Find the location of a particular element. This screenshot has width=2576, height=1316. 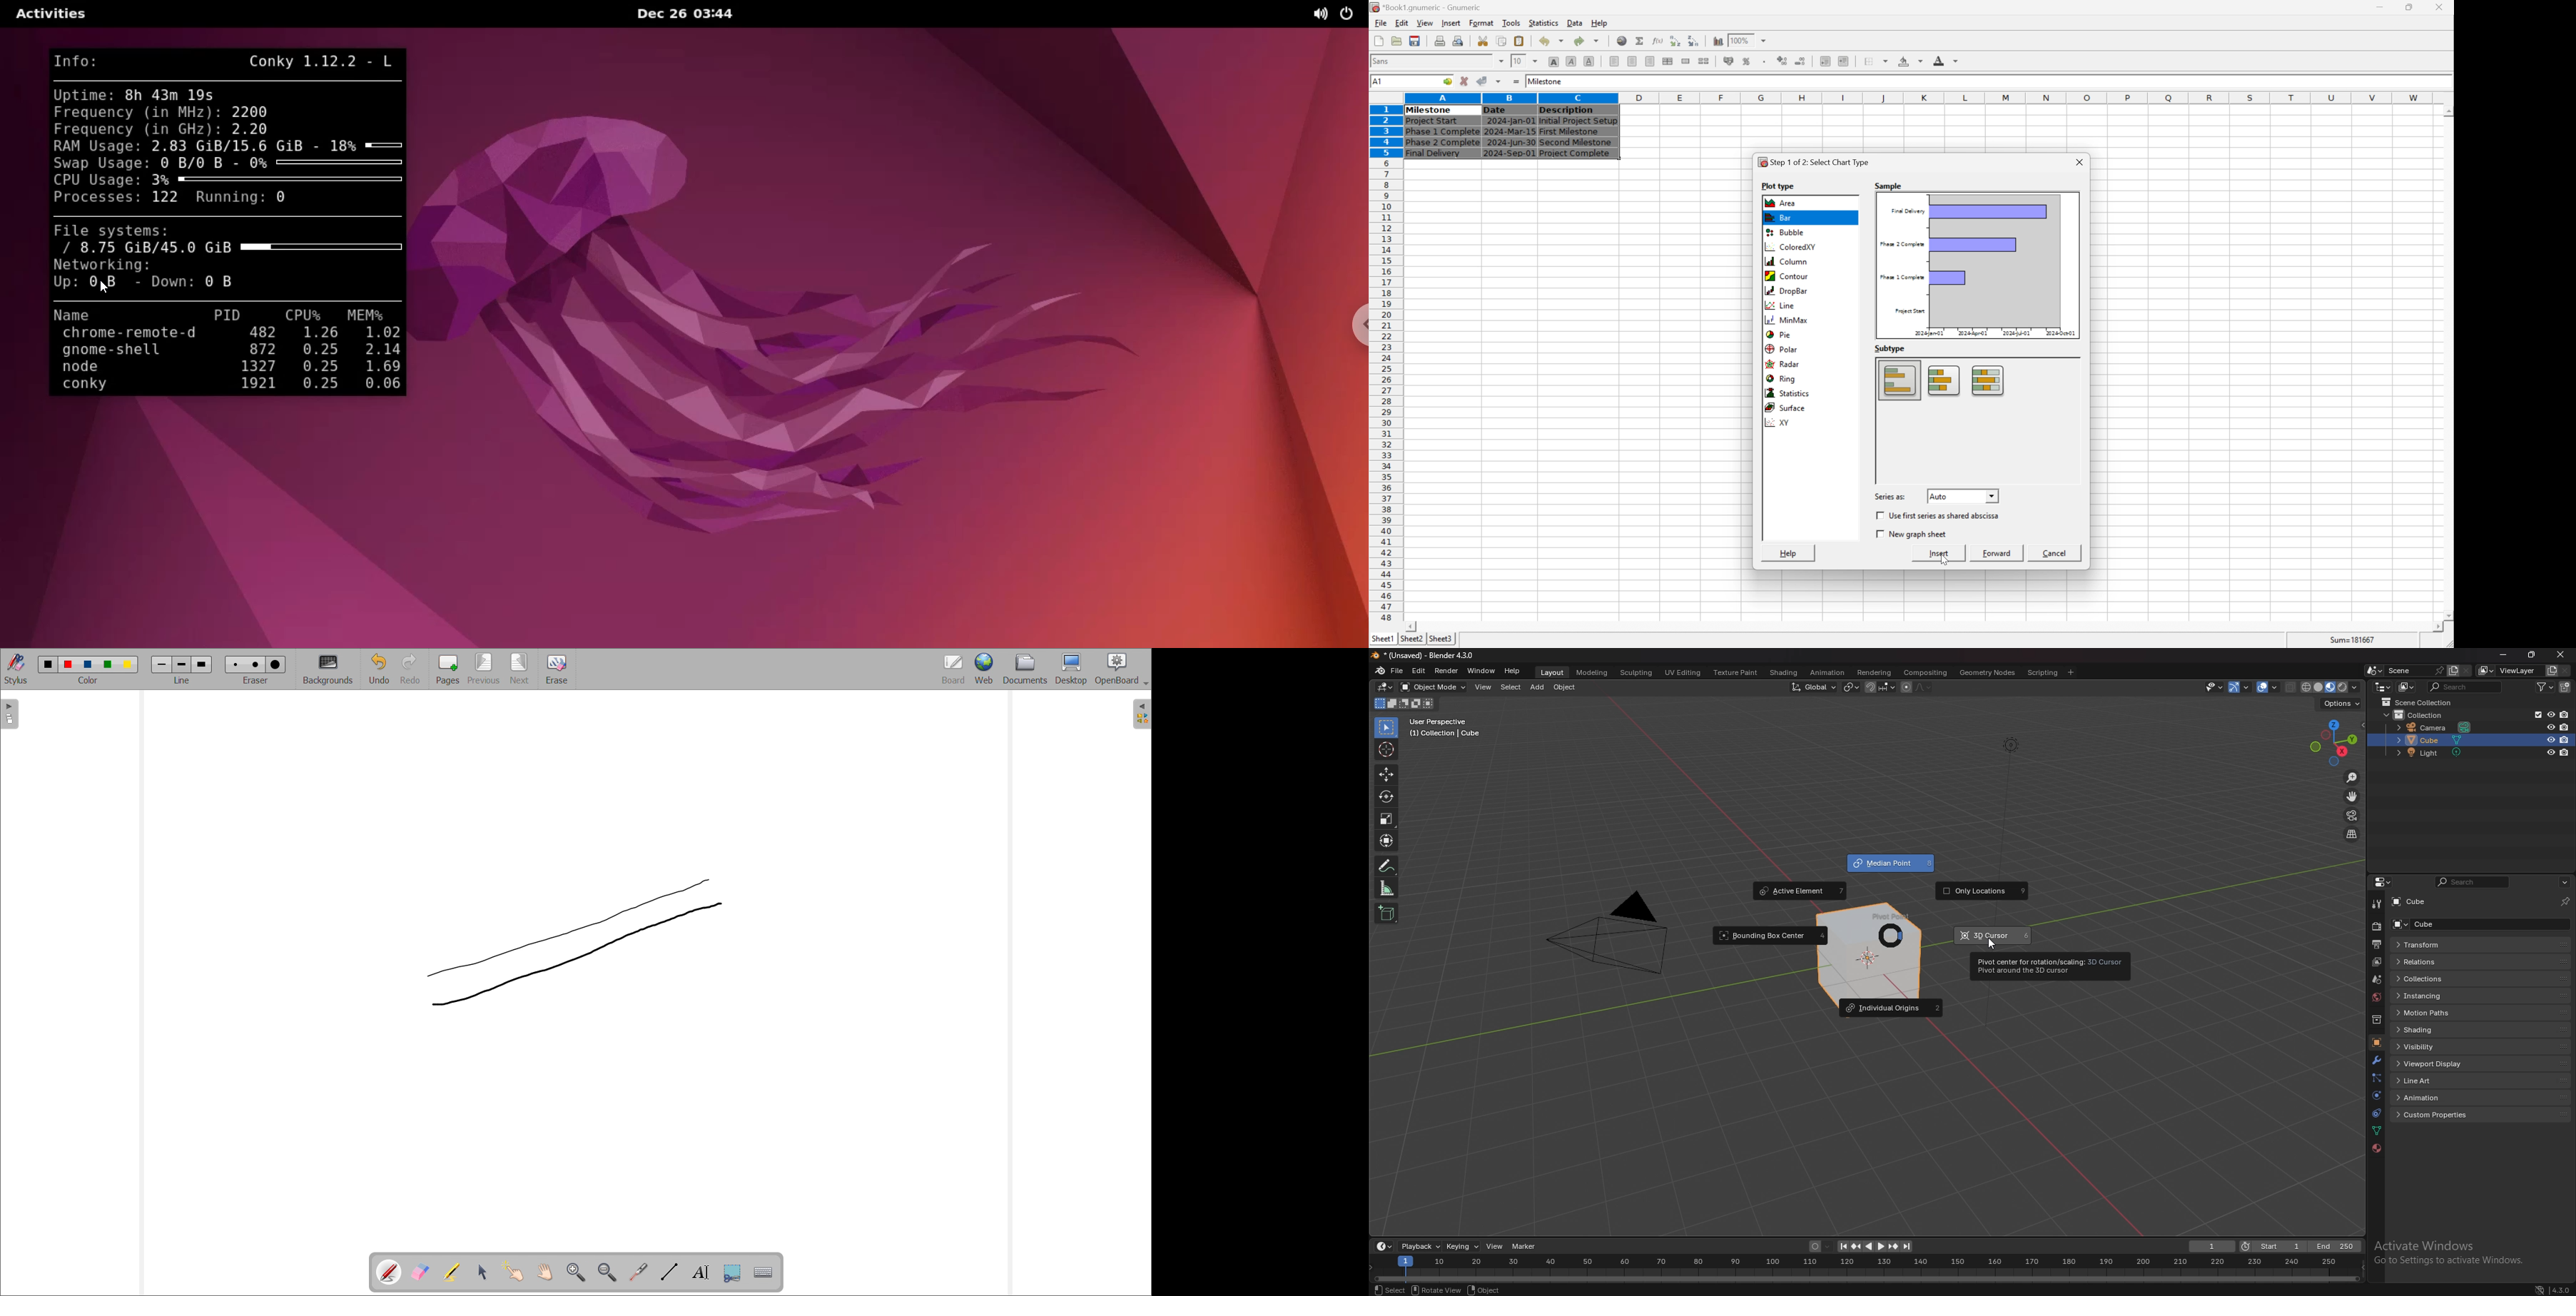

use first sheet as shared abscissa is located at coordinates (1941, 516).